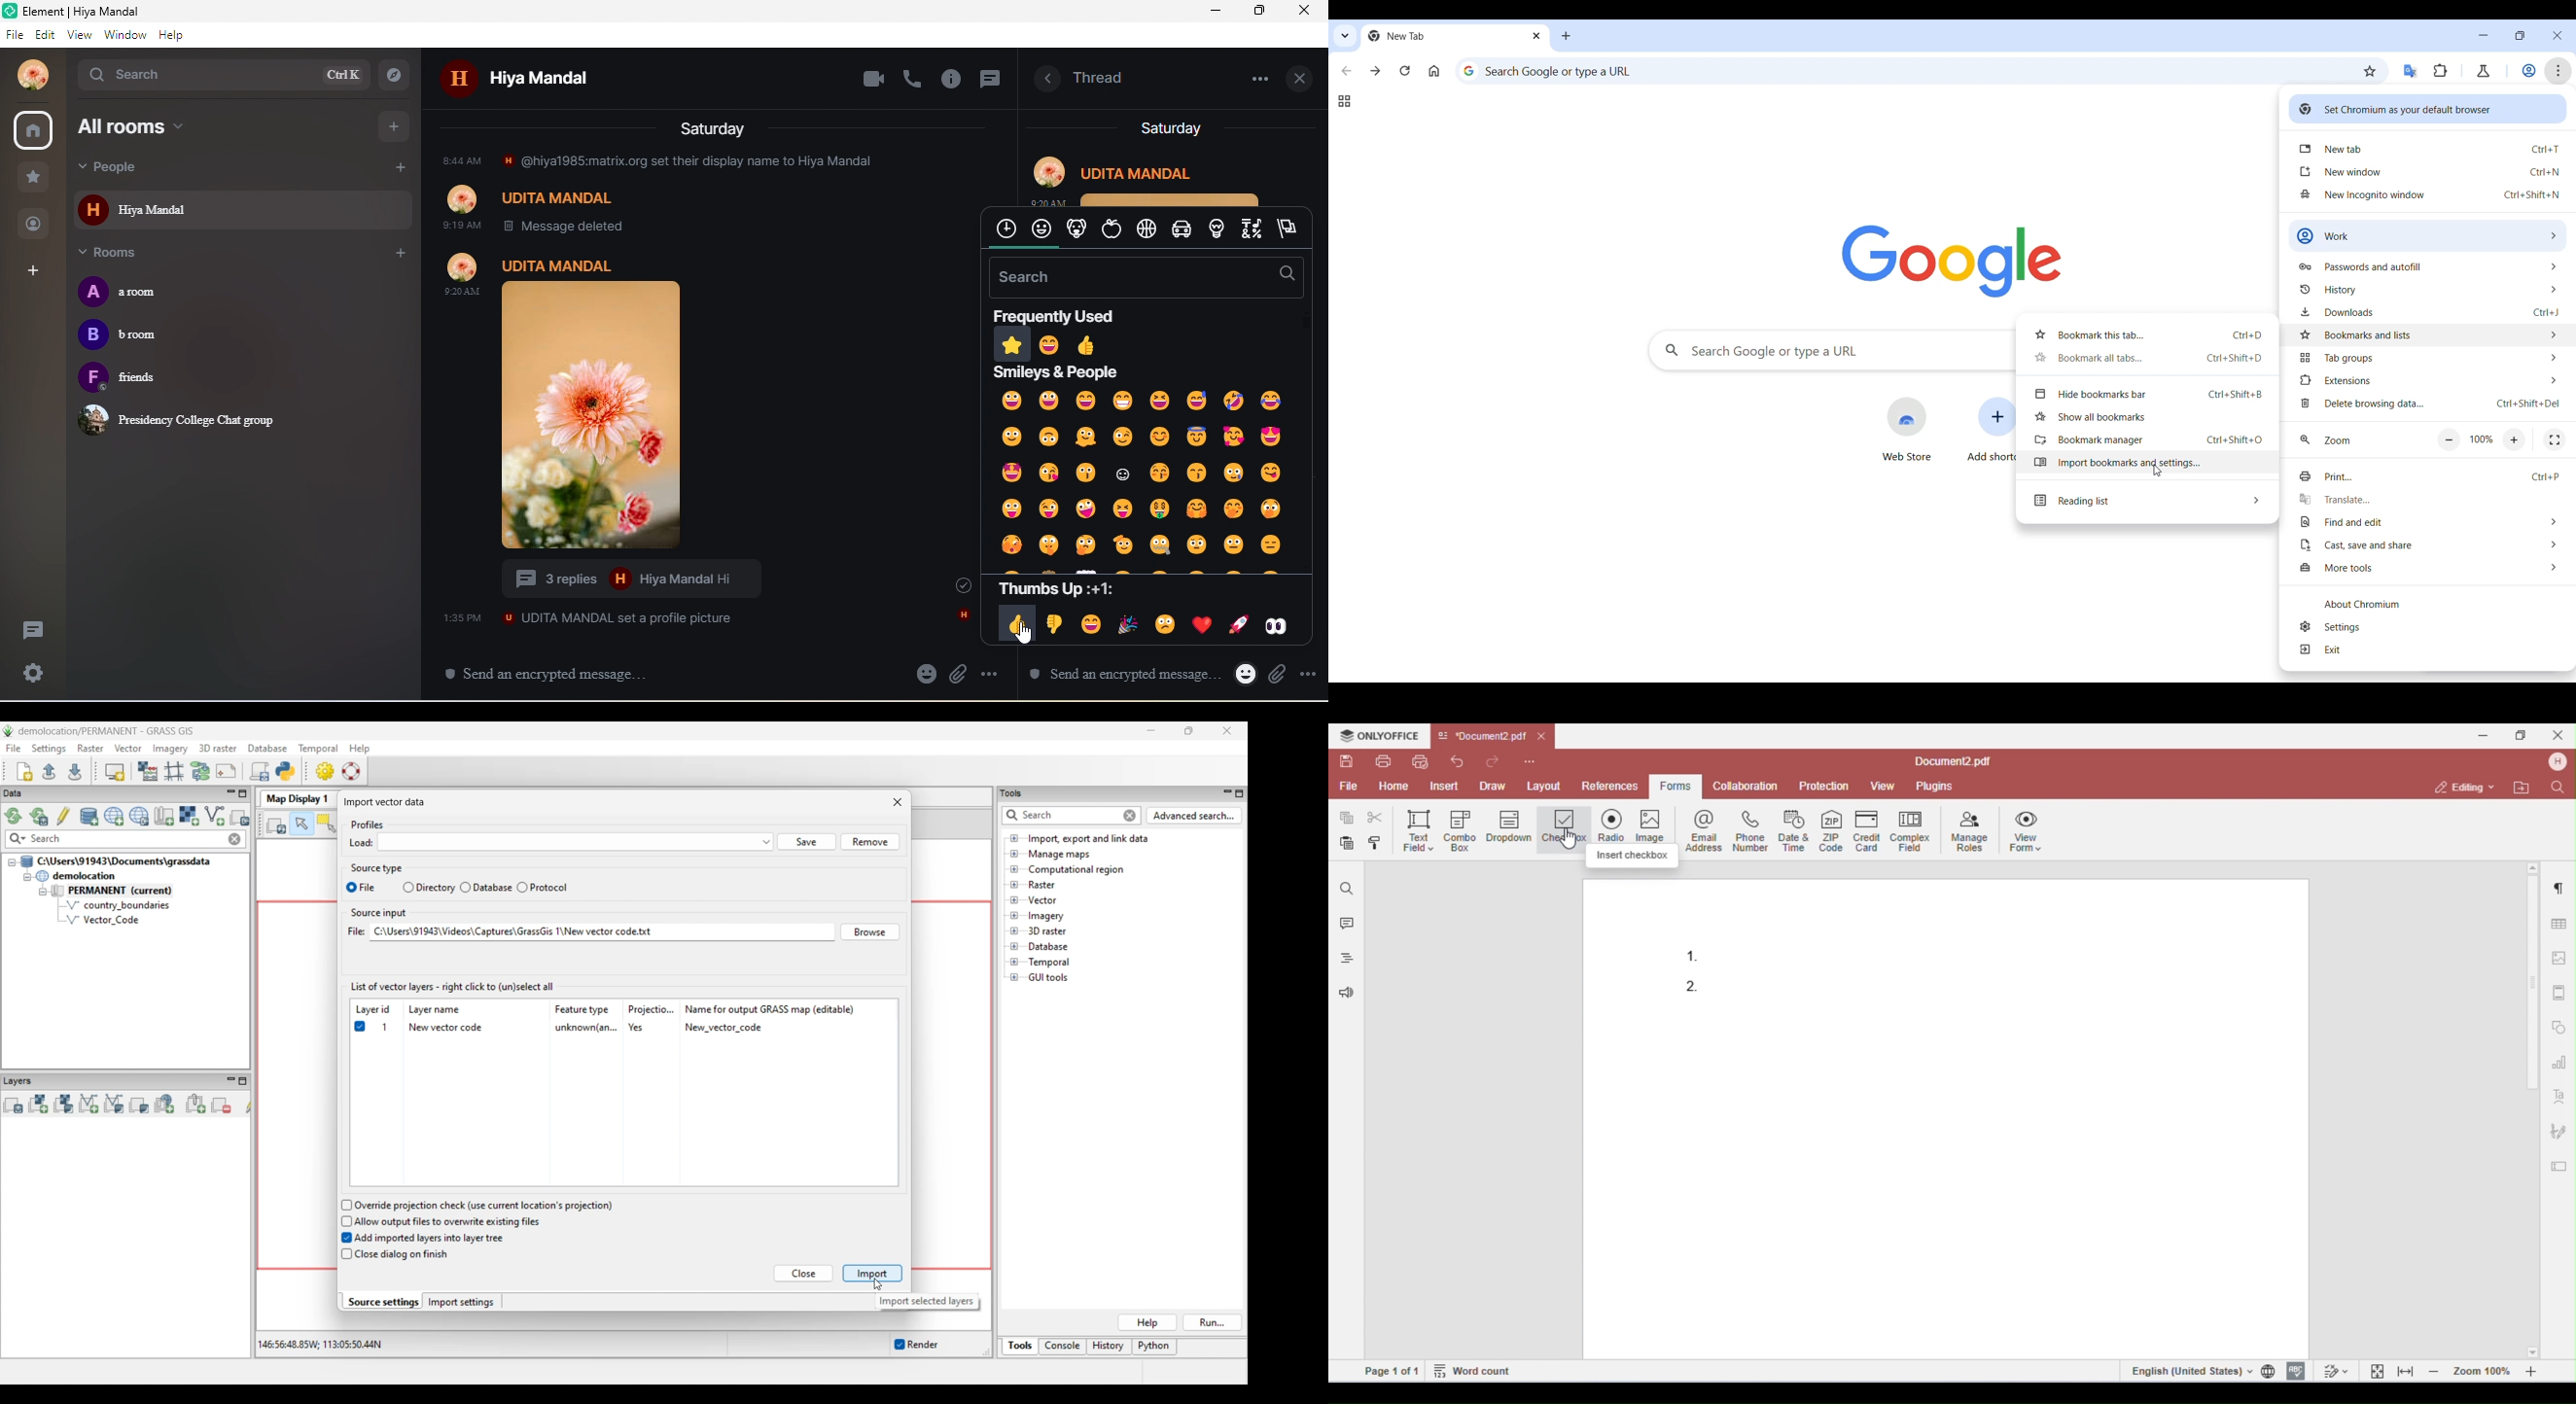 Image resolution: width=2576 pixels, height=1428 pixels. Describe the element at coordinates (926, 673) in the screenshot. I see `emoji` at that location.